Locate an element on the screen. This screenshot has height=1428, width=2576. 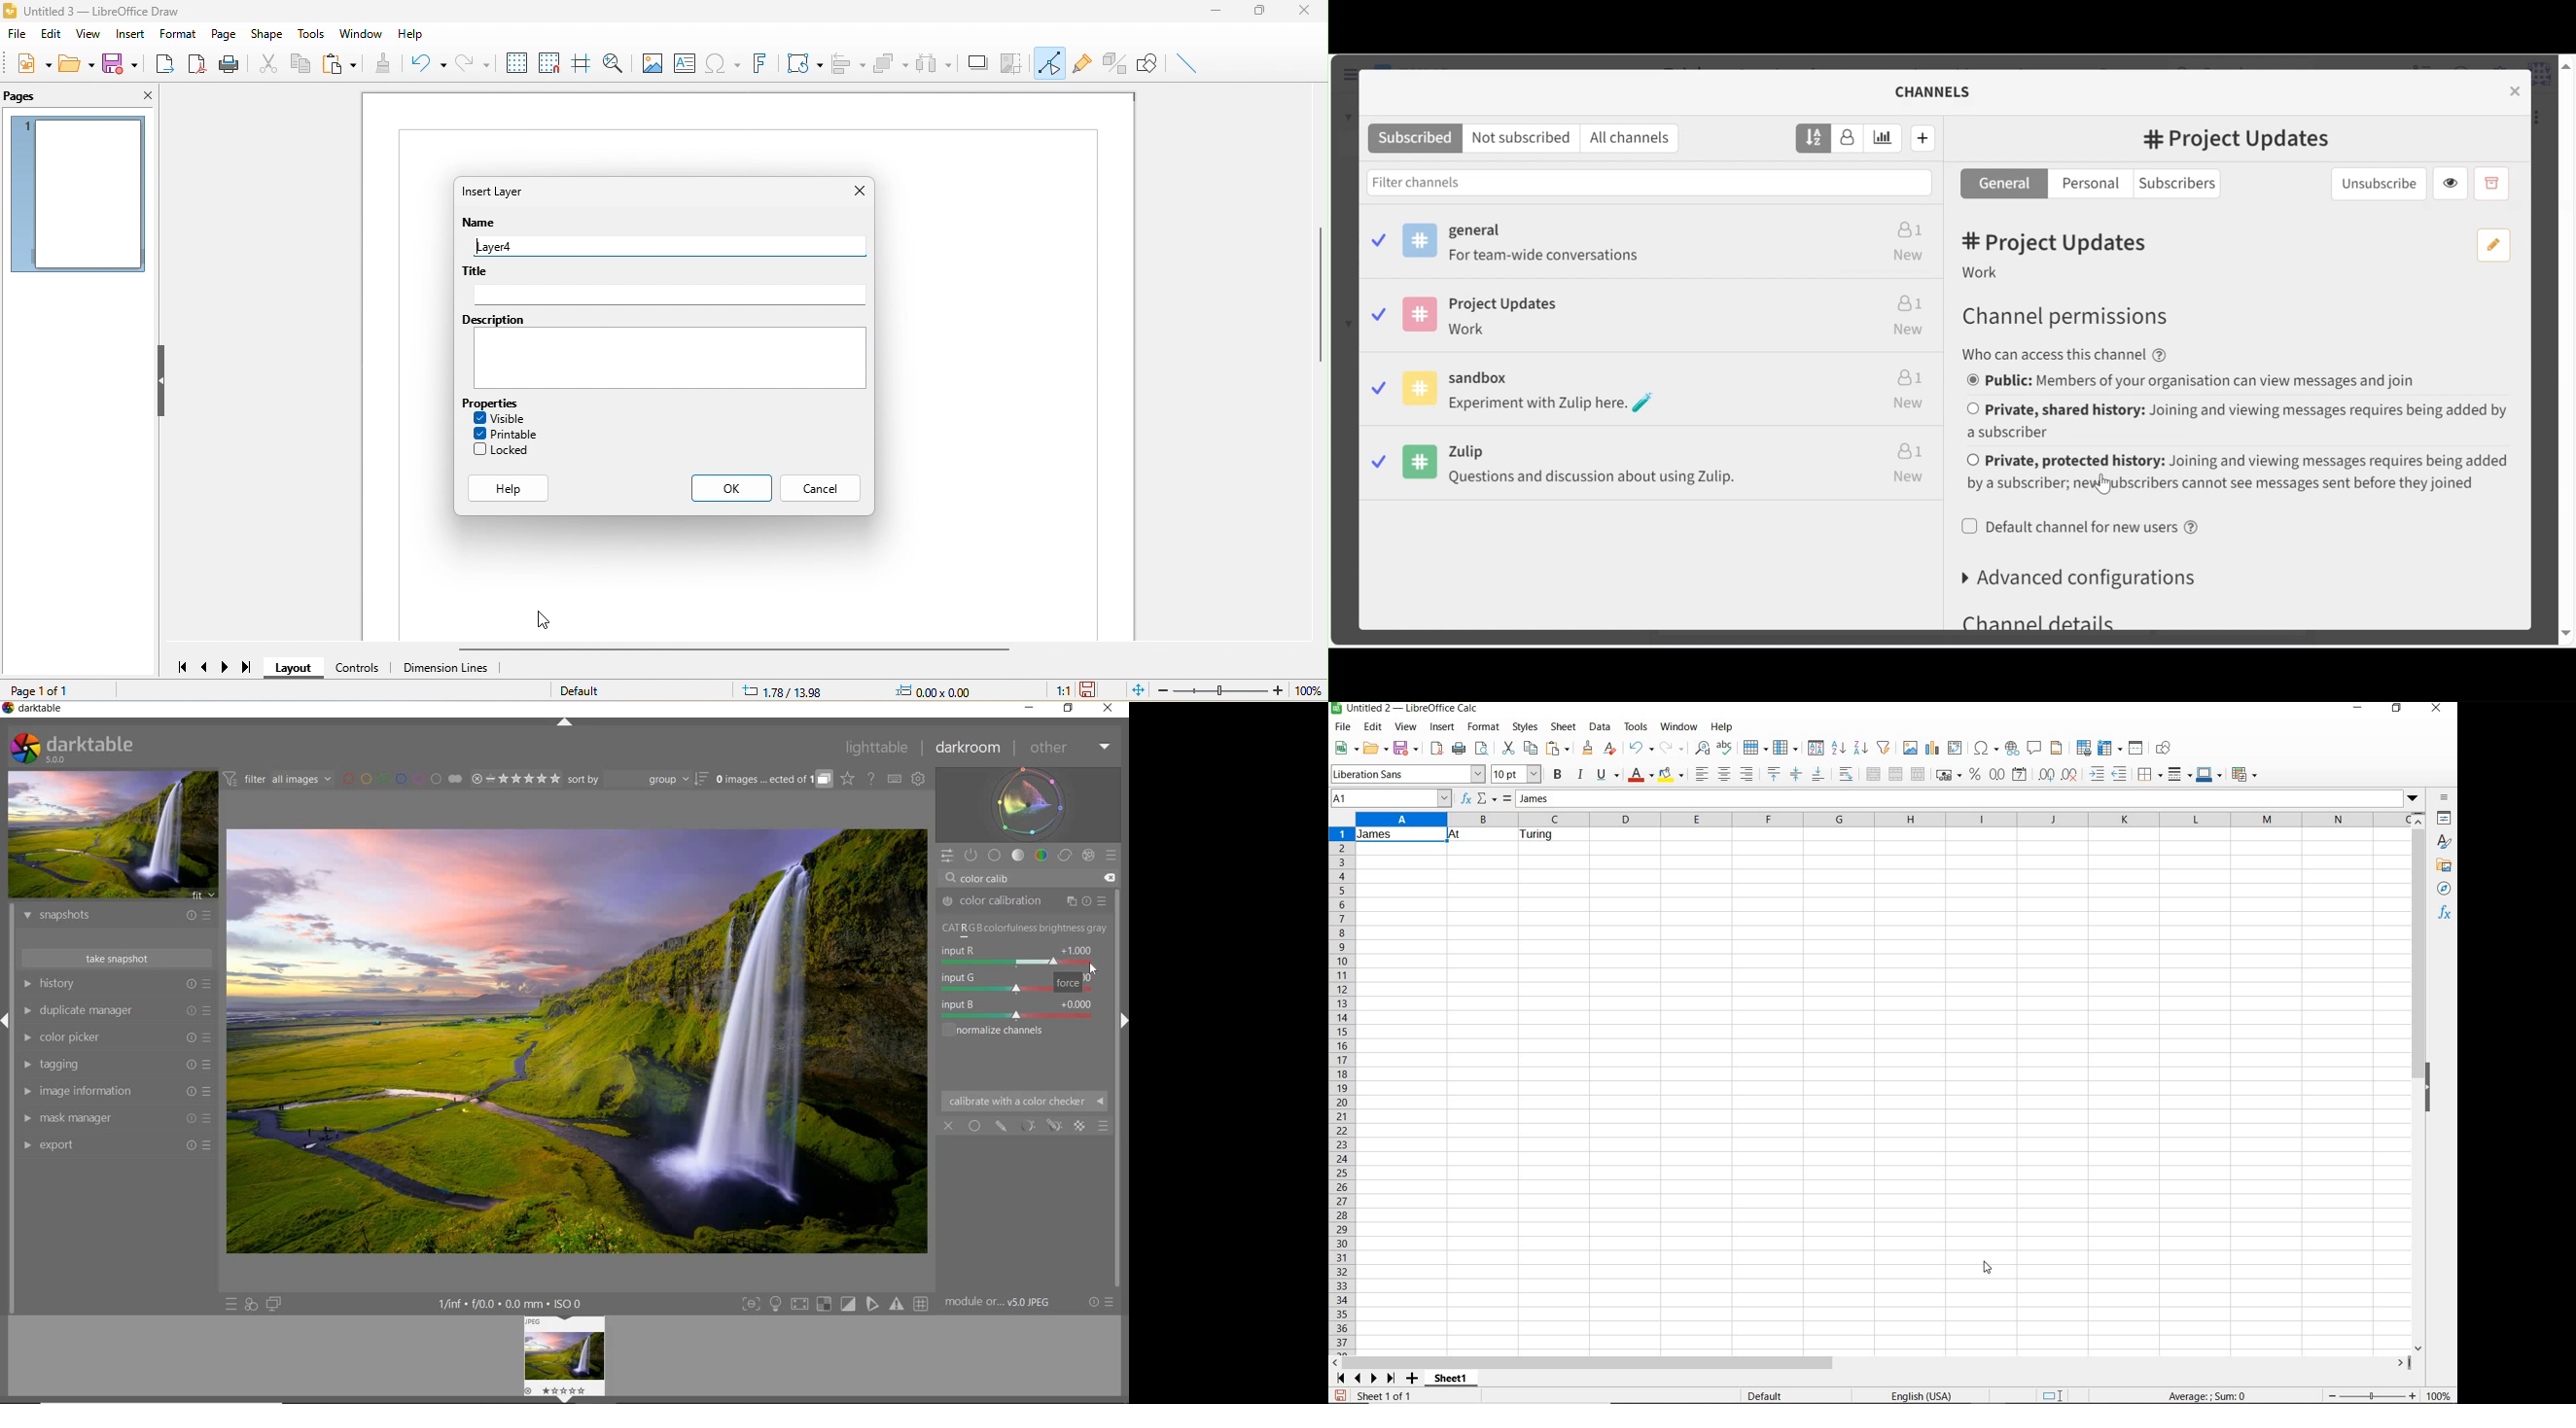
cut is located at coordinates (268, 63).